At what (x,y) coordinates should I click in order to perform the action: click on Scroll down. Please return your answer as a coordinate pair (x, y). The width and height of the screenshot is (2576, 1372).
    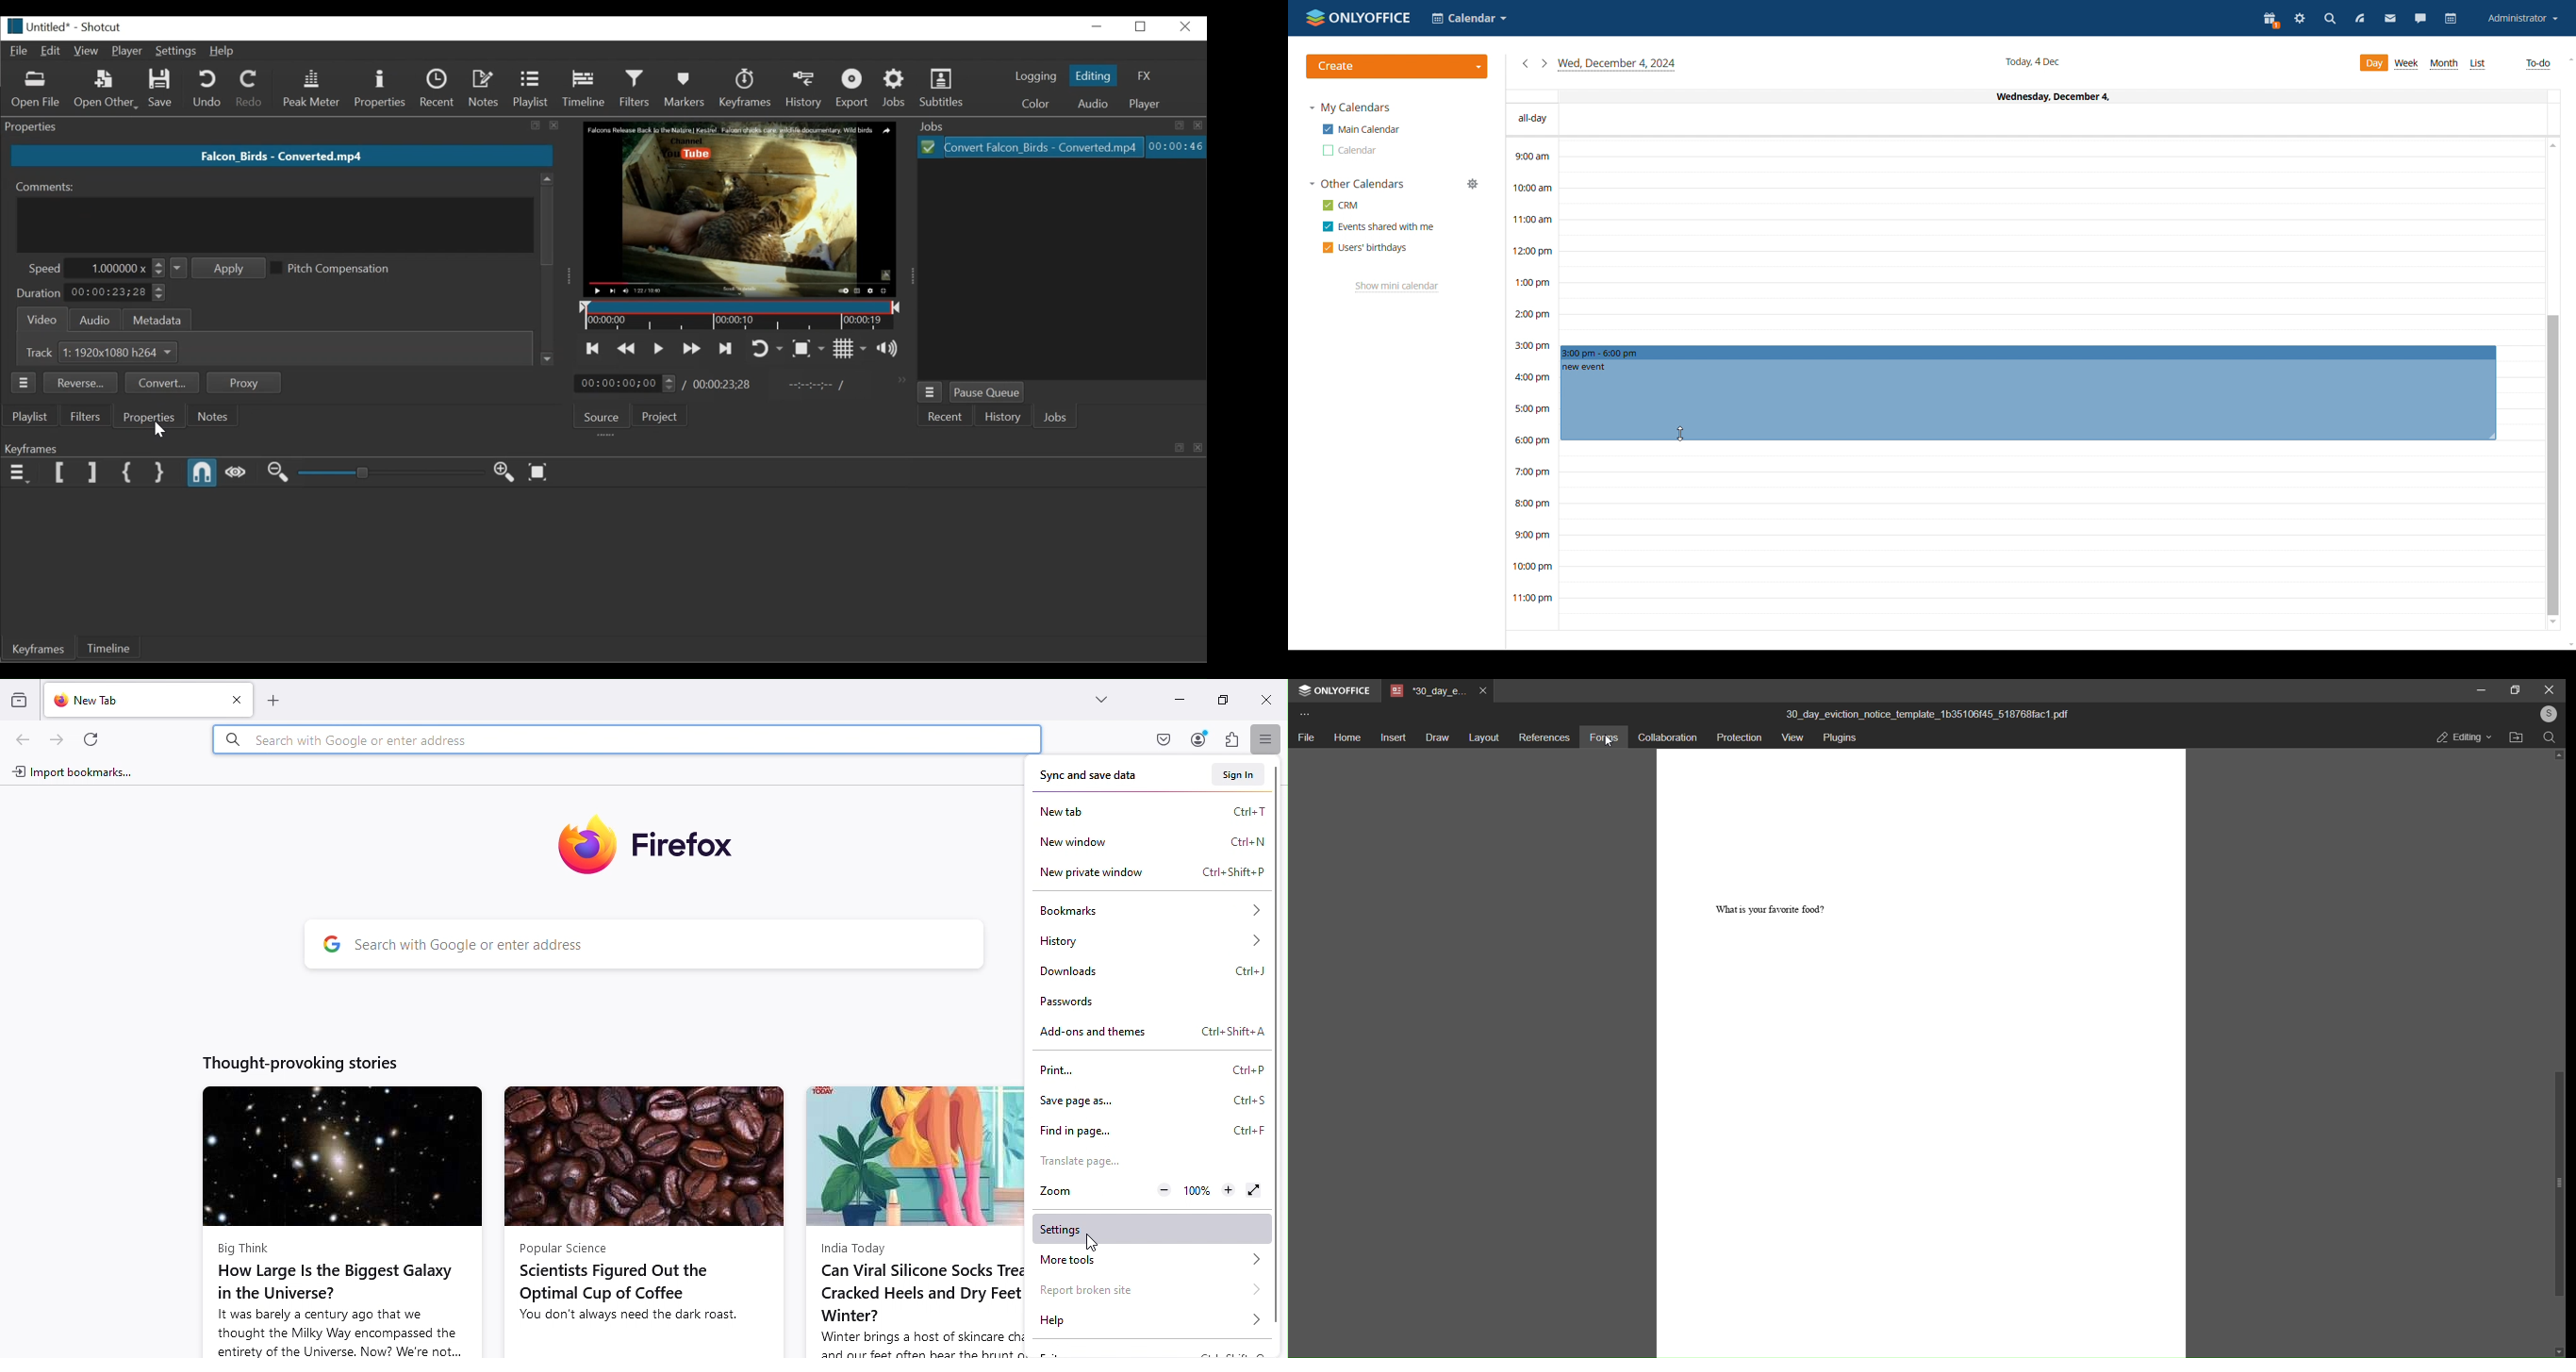
    Looking at the image, I should click on (548, 358).